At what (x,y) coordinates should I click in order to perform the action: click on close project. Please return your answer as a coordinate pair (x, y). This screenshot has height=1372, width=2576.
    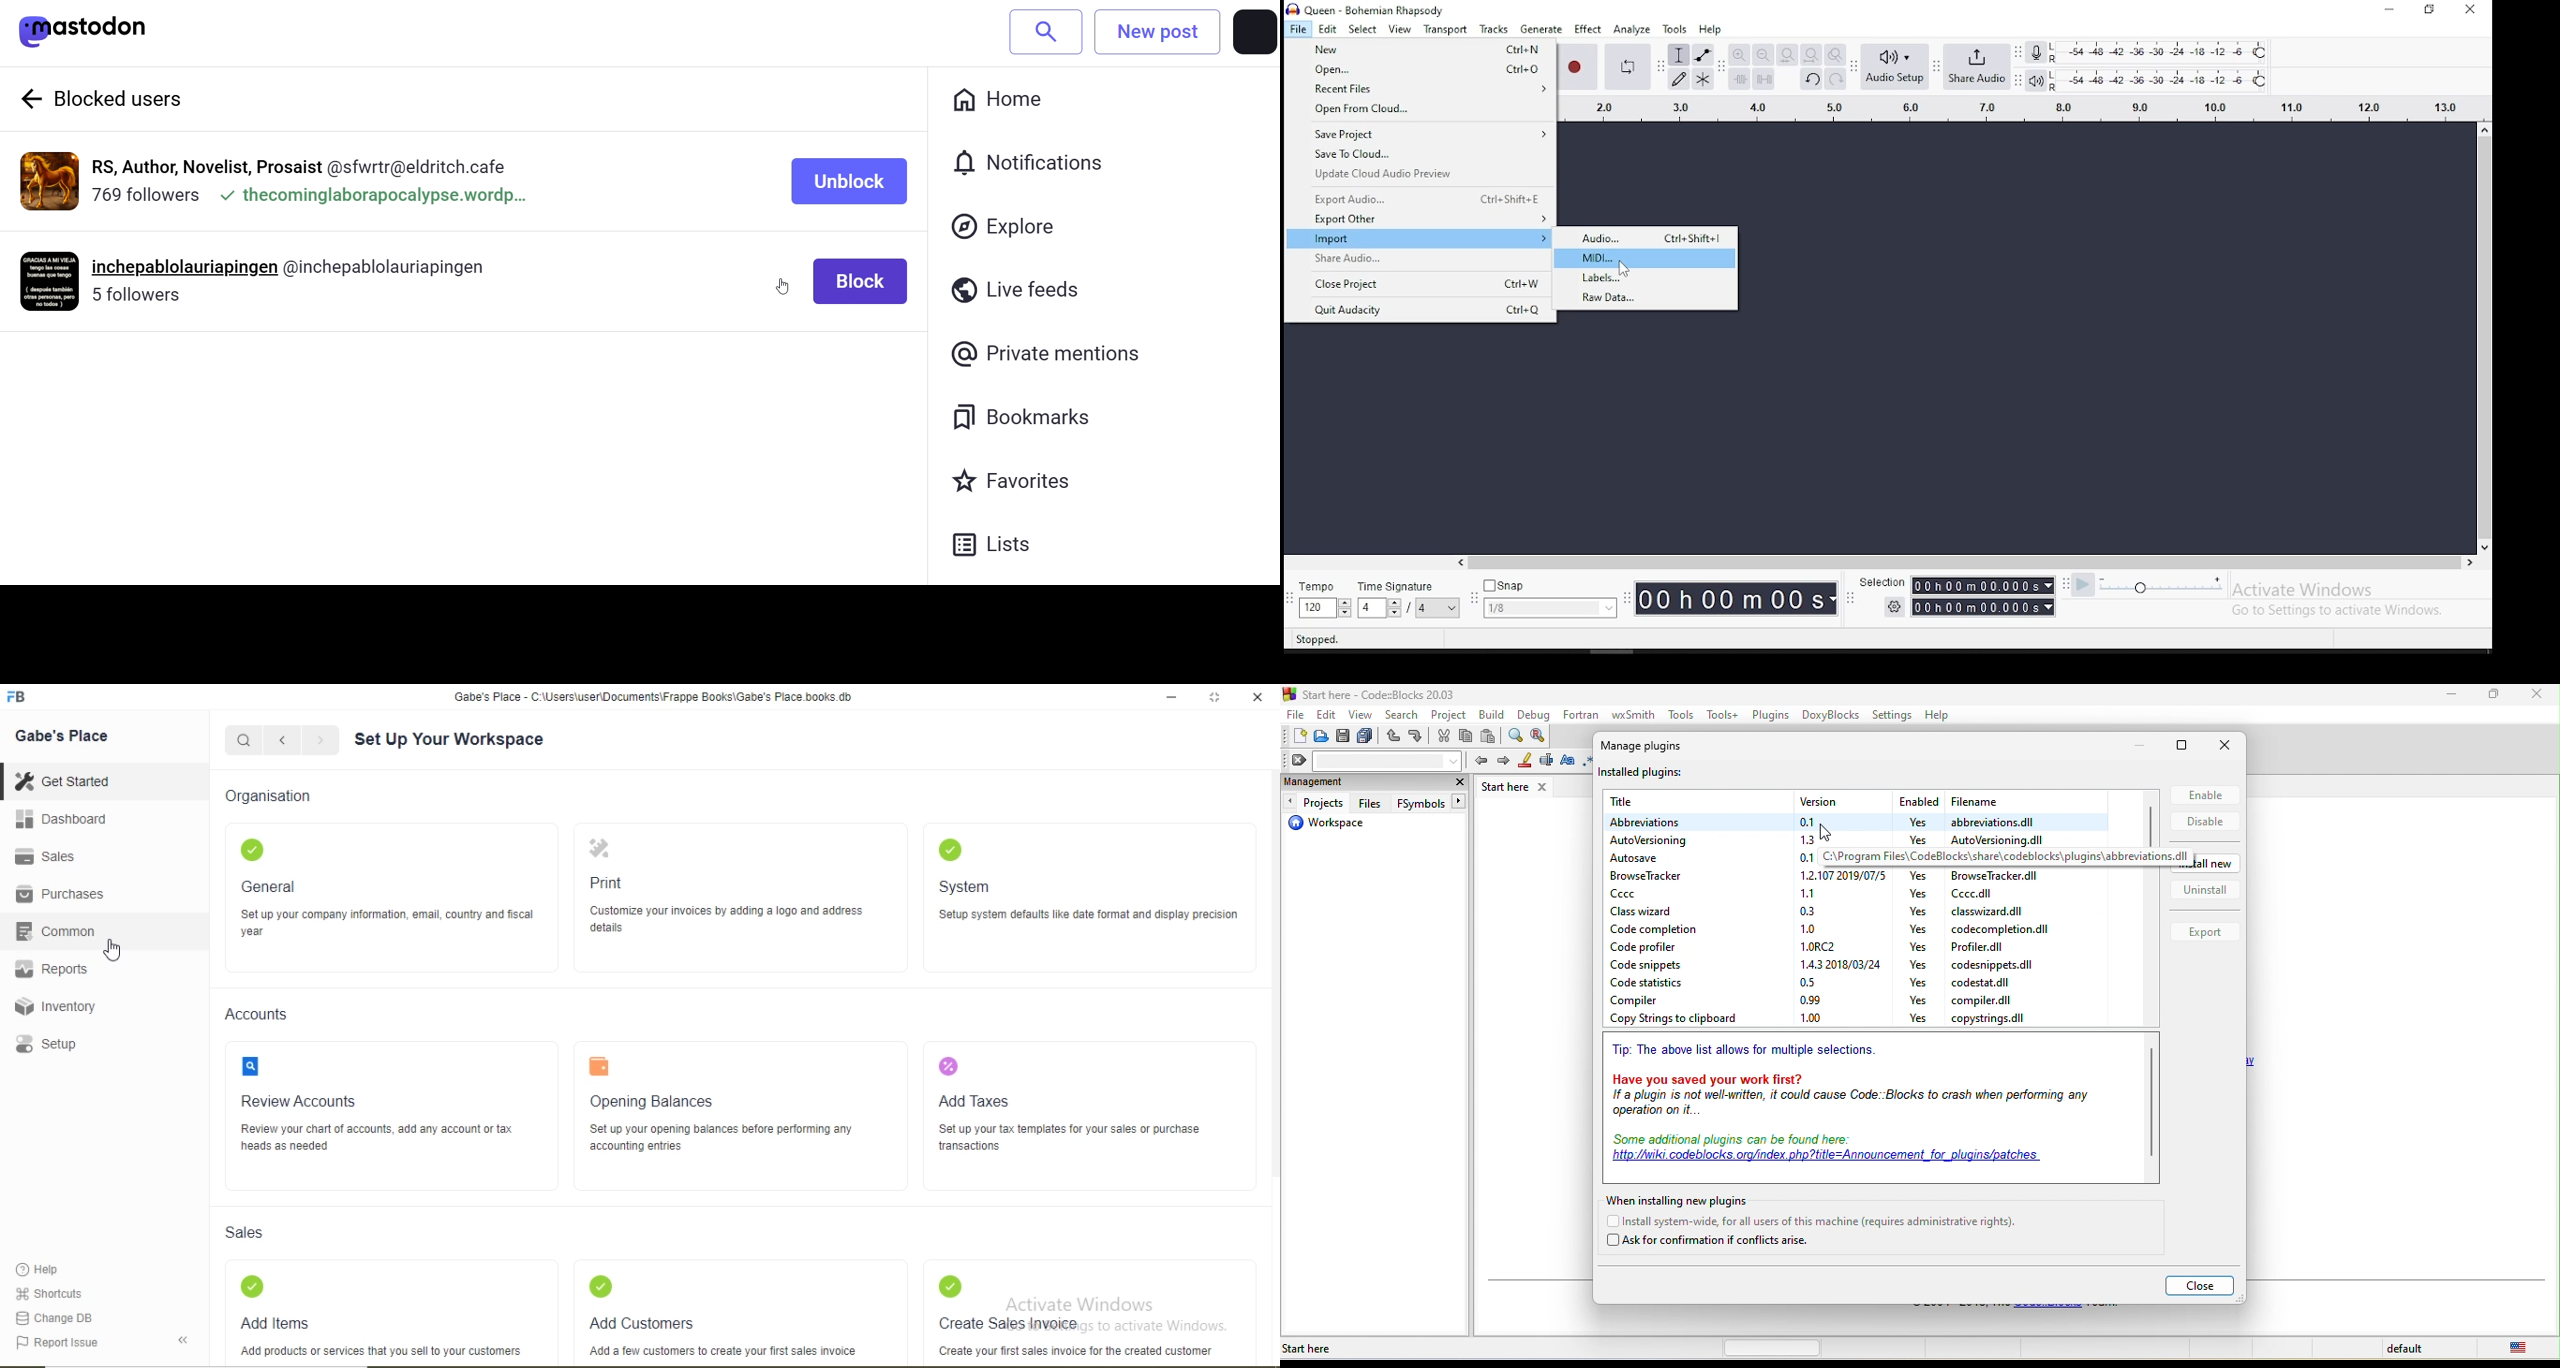
    Looking at the image, I should click on (1422, 283).